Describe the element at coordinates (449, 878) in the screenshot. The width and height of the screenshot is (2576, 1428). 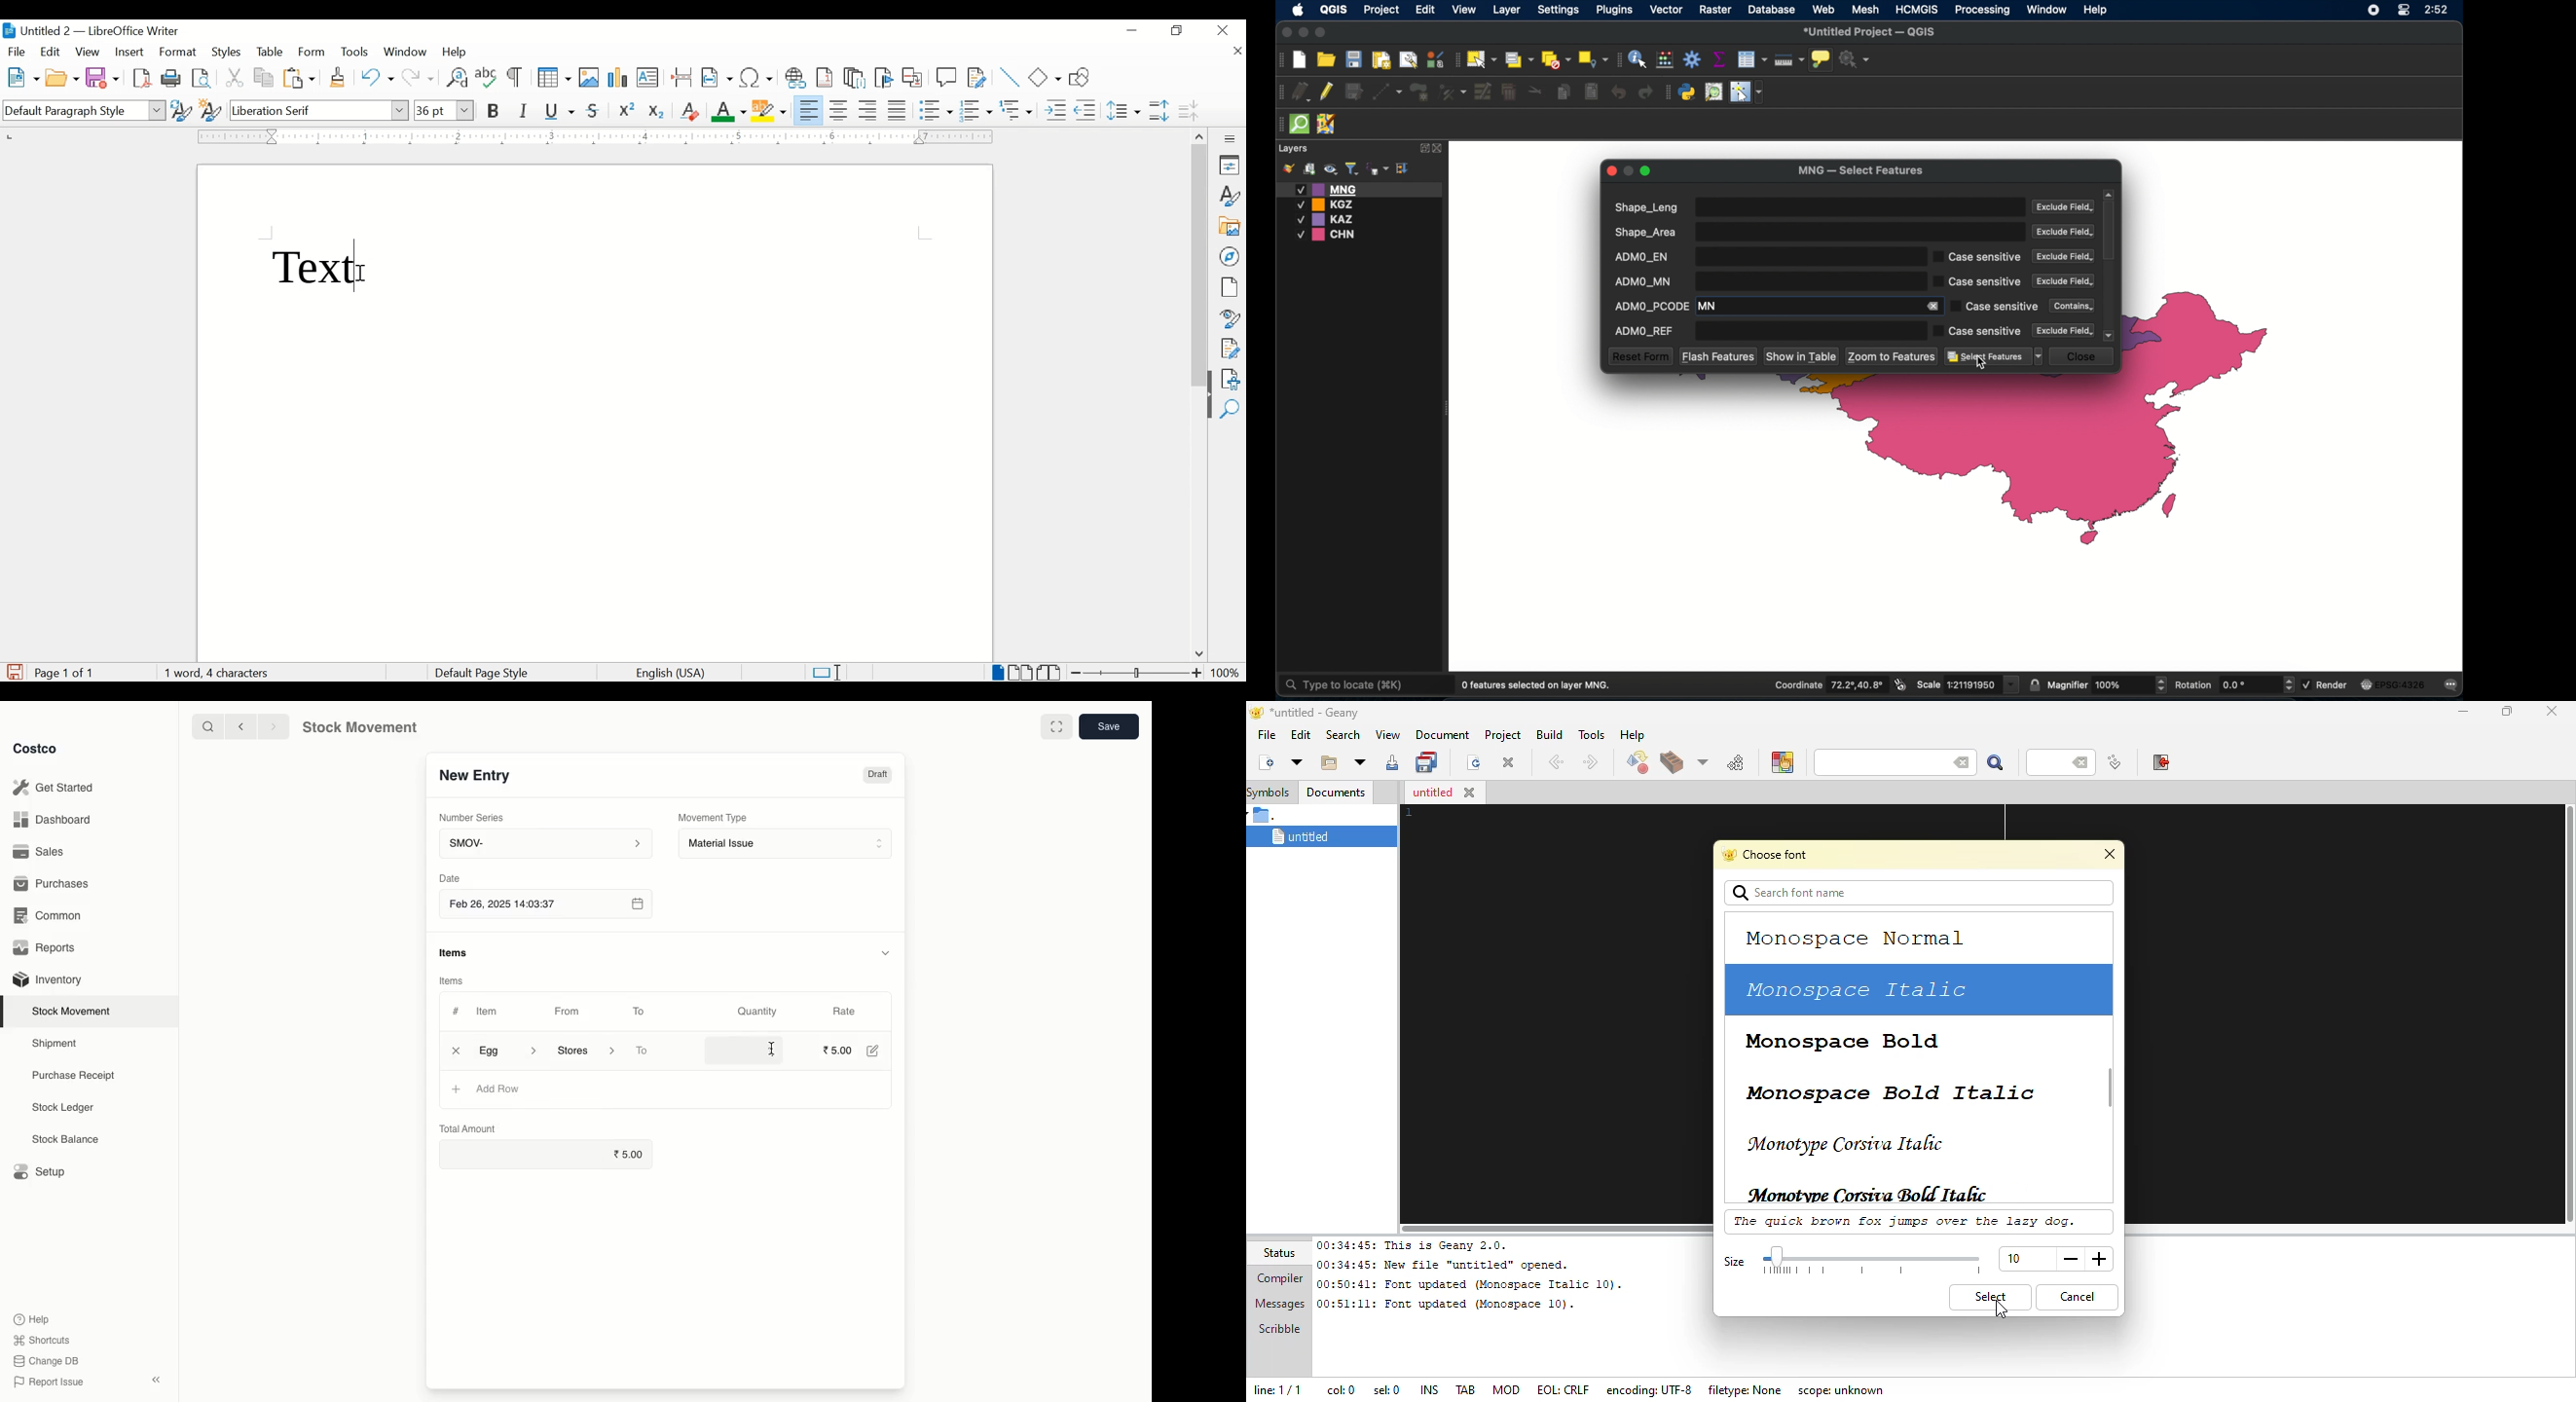
I see `Date` at that location.